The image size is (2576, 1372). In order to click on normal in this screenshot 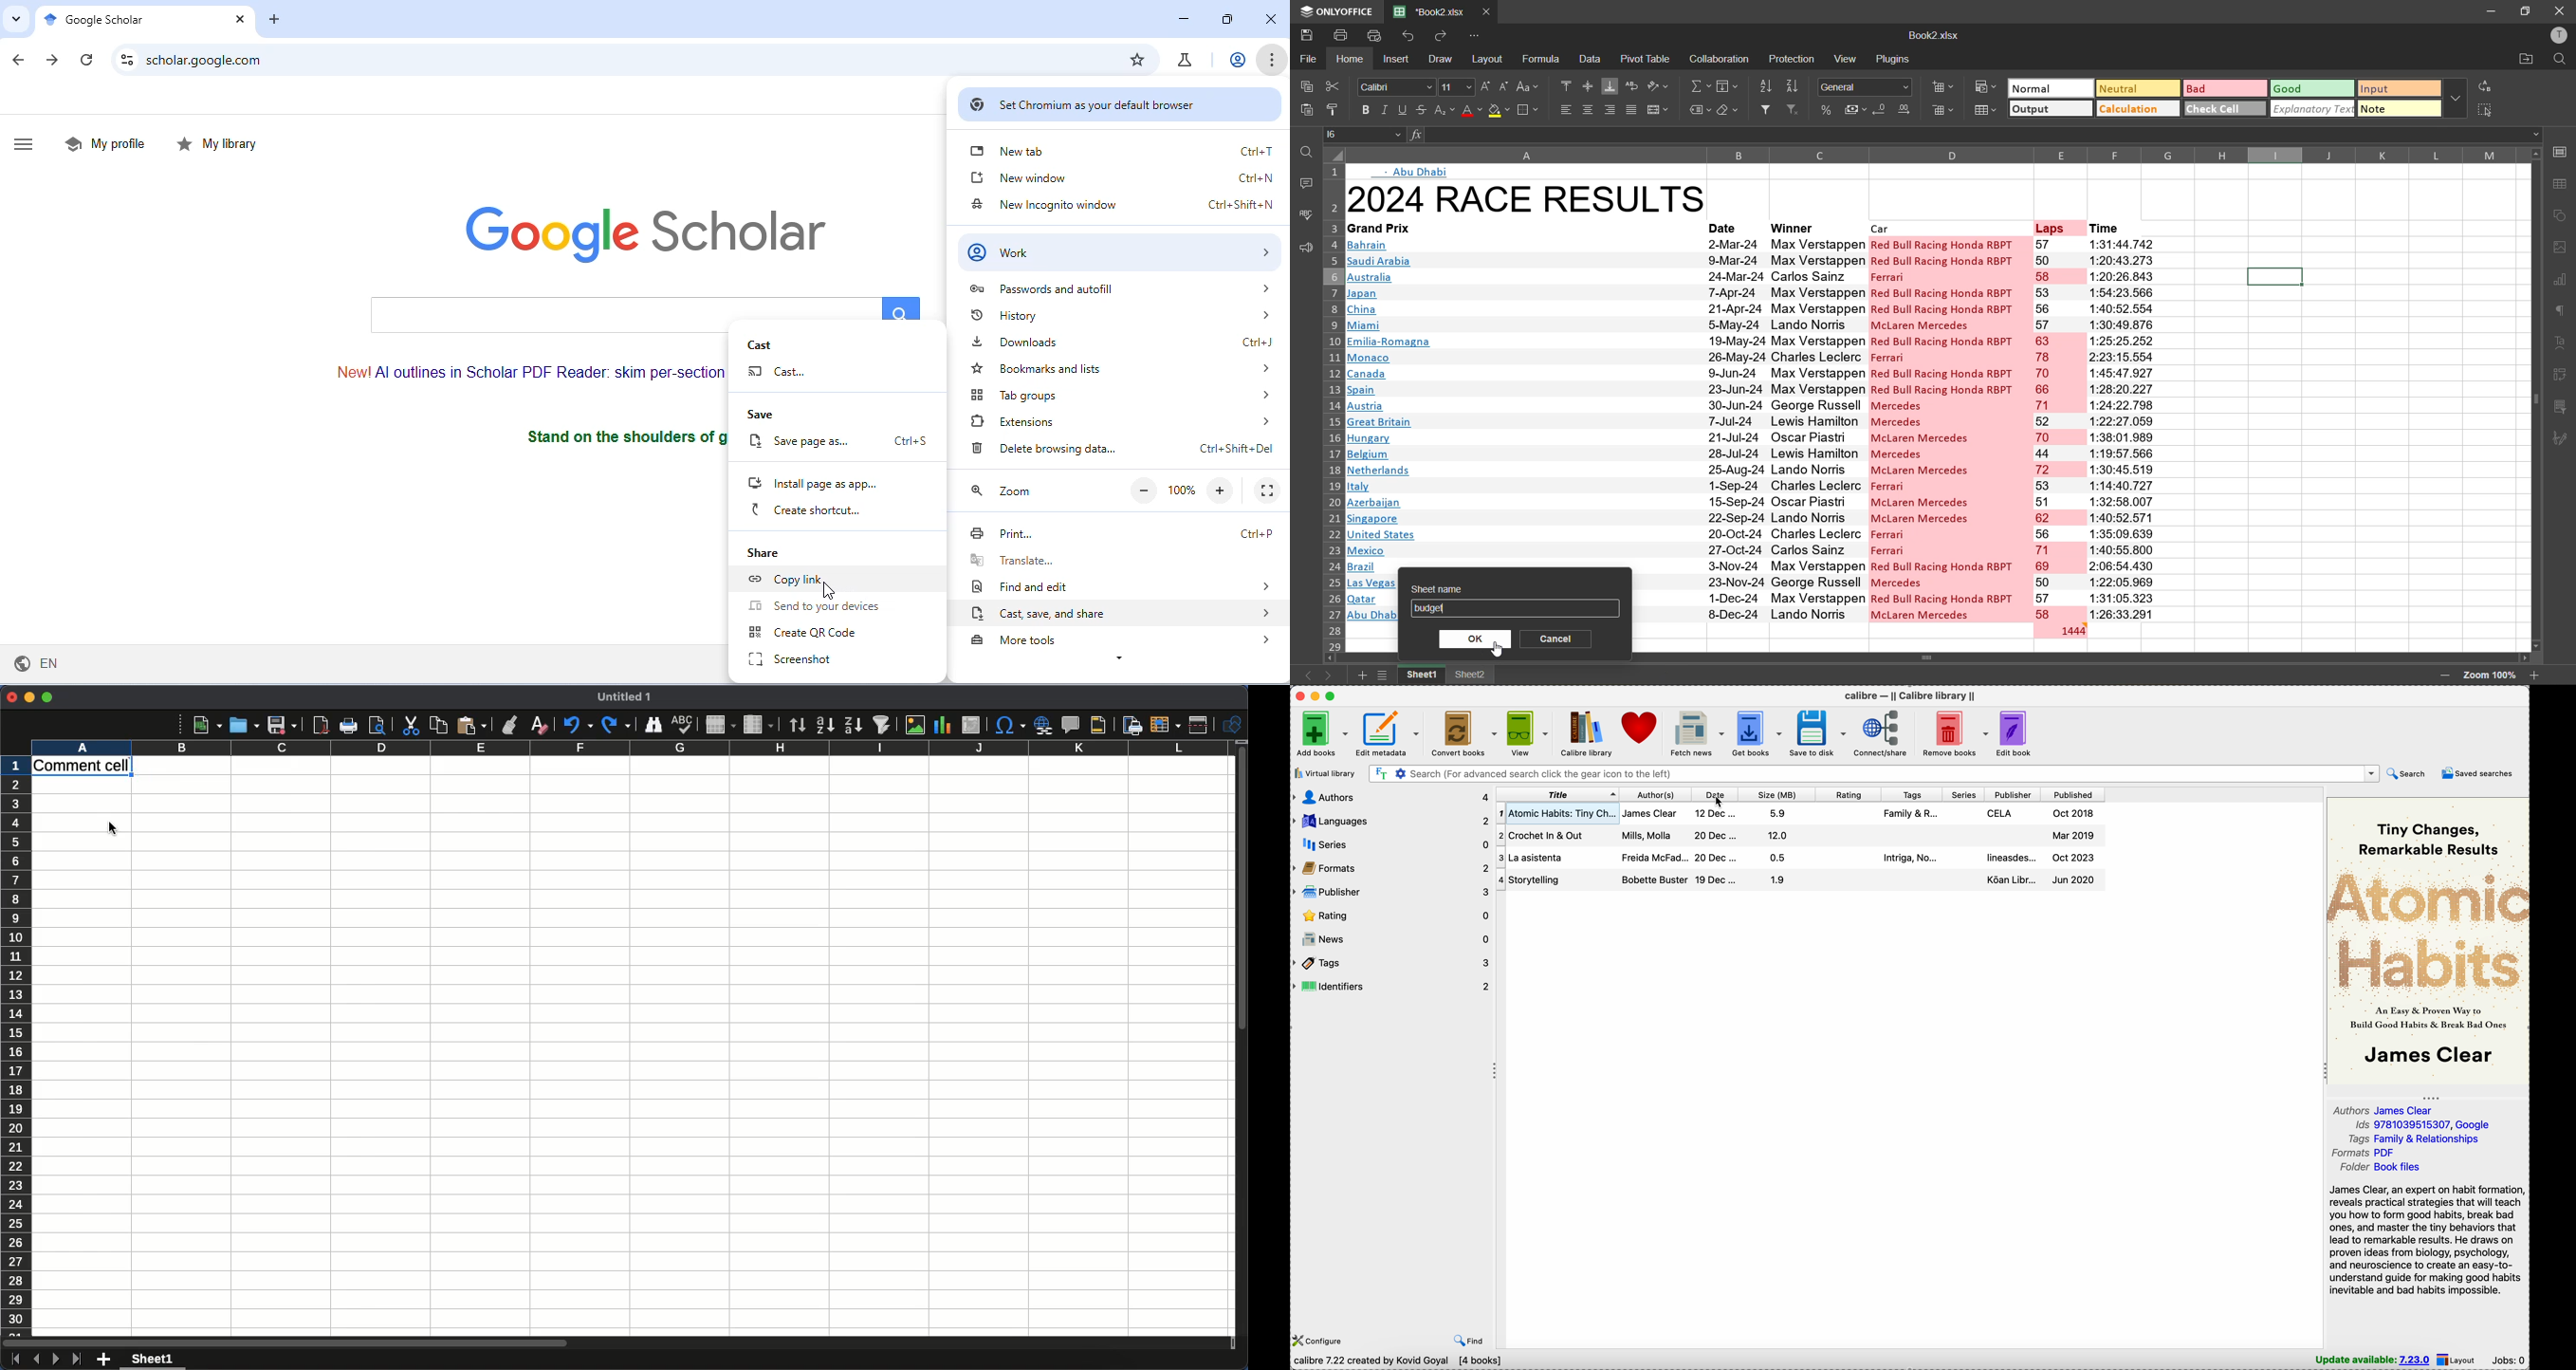, I will do `click(2049, 89)`.